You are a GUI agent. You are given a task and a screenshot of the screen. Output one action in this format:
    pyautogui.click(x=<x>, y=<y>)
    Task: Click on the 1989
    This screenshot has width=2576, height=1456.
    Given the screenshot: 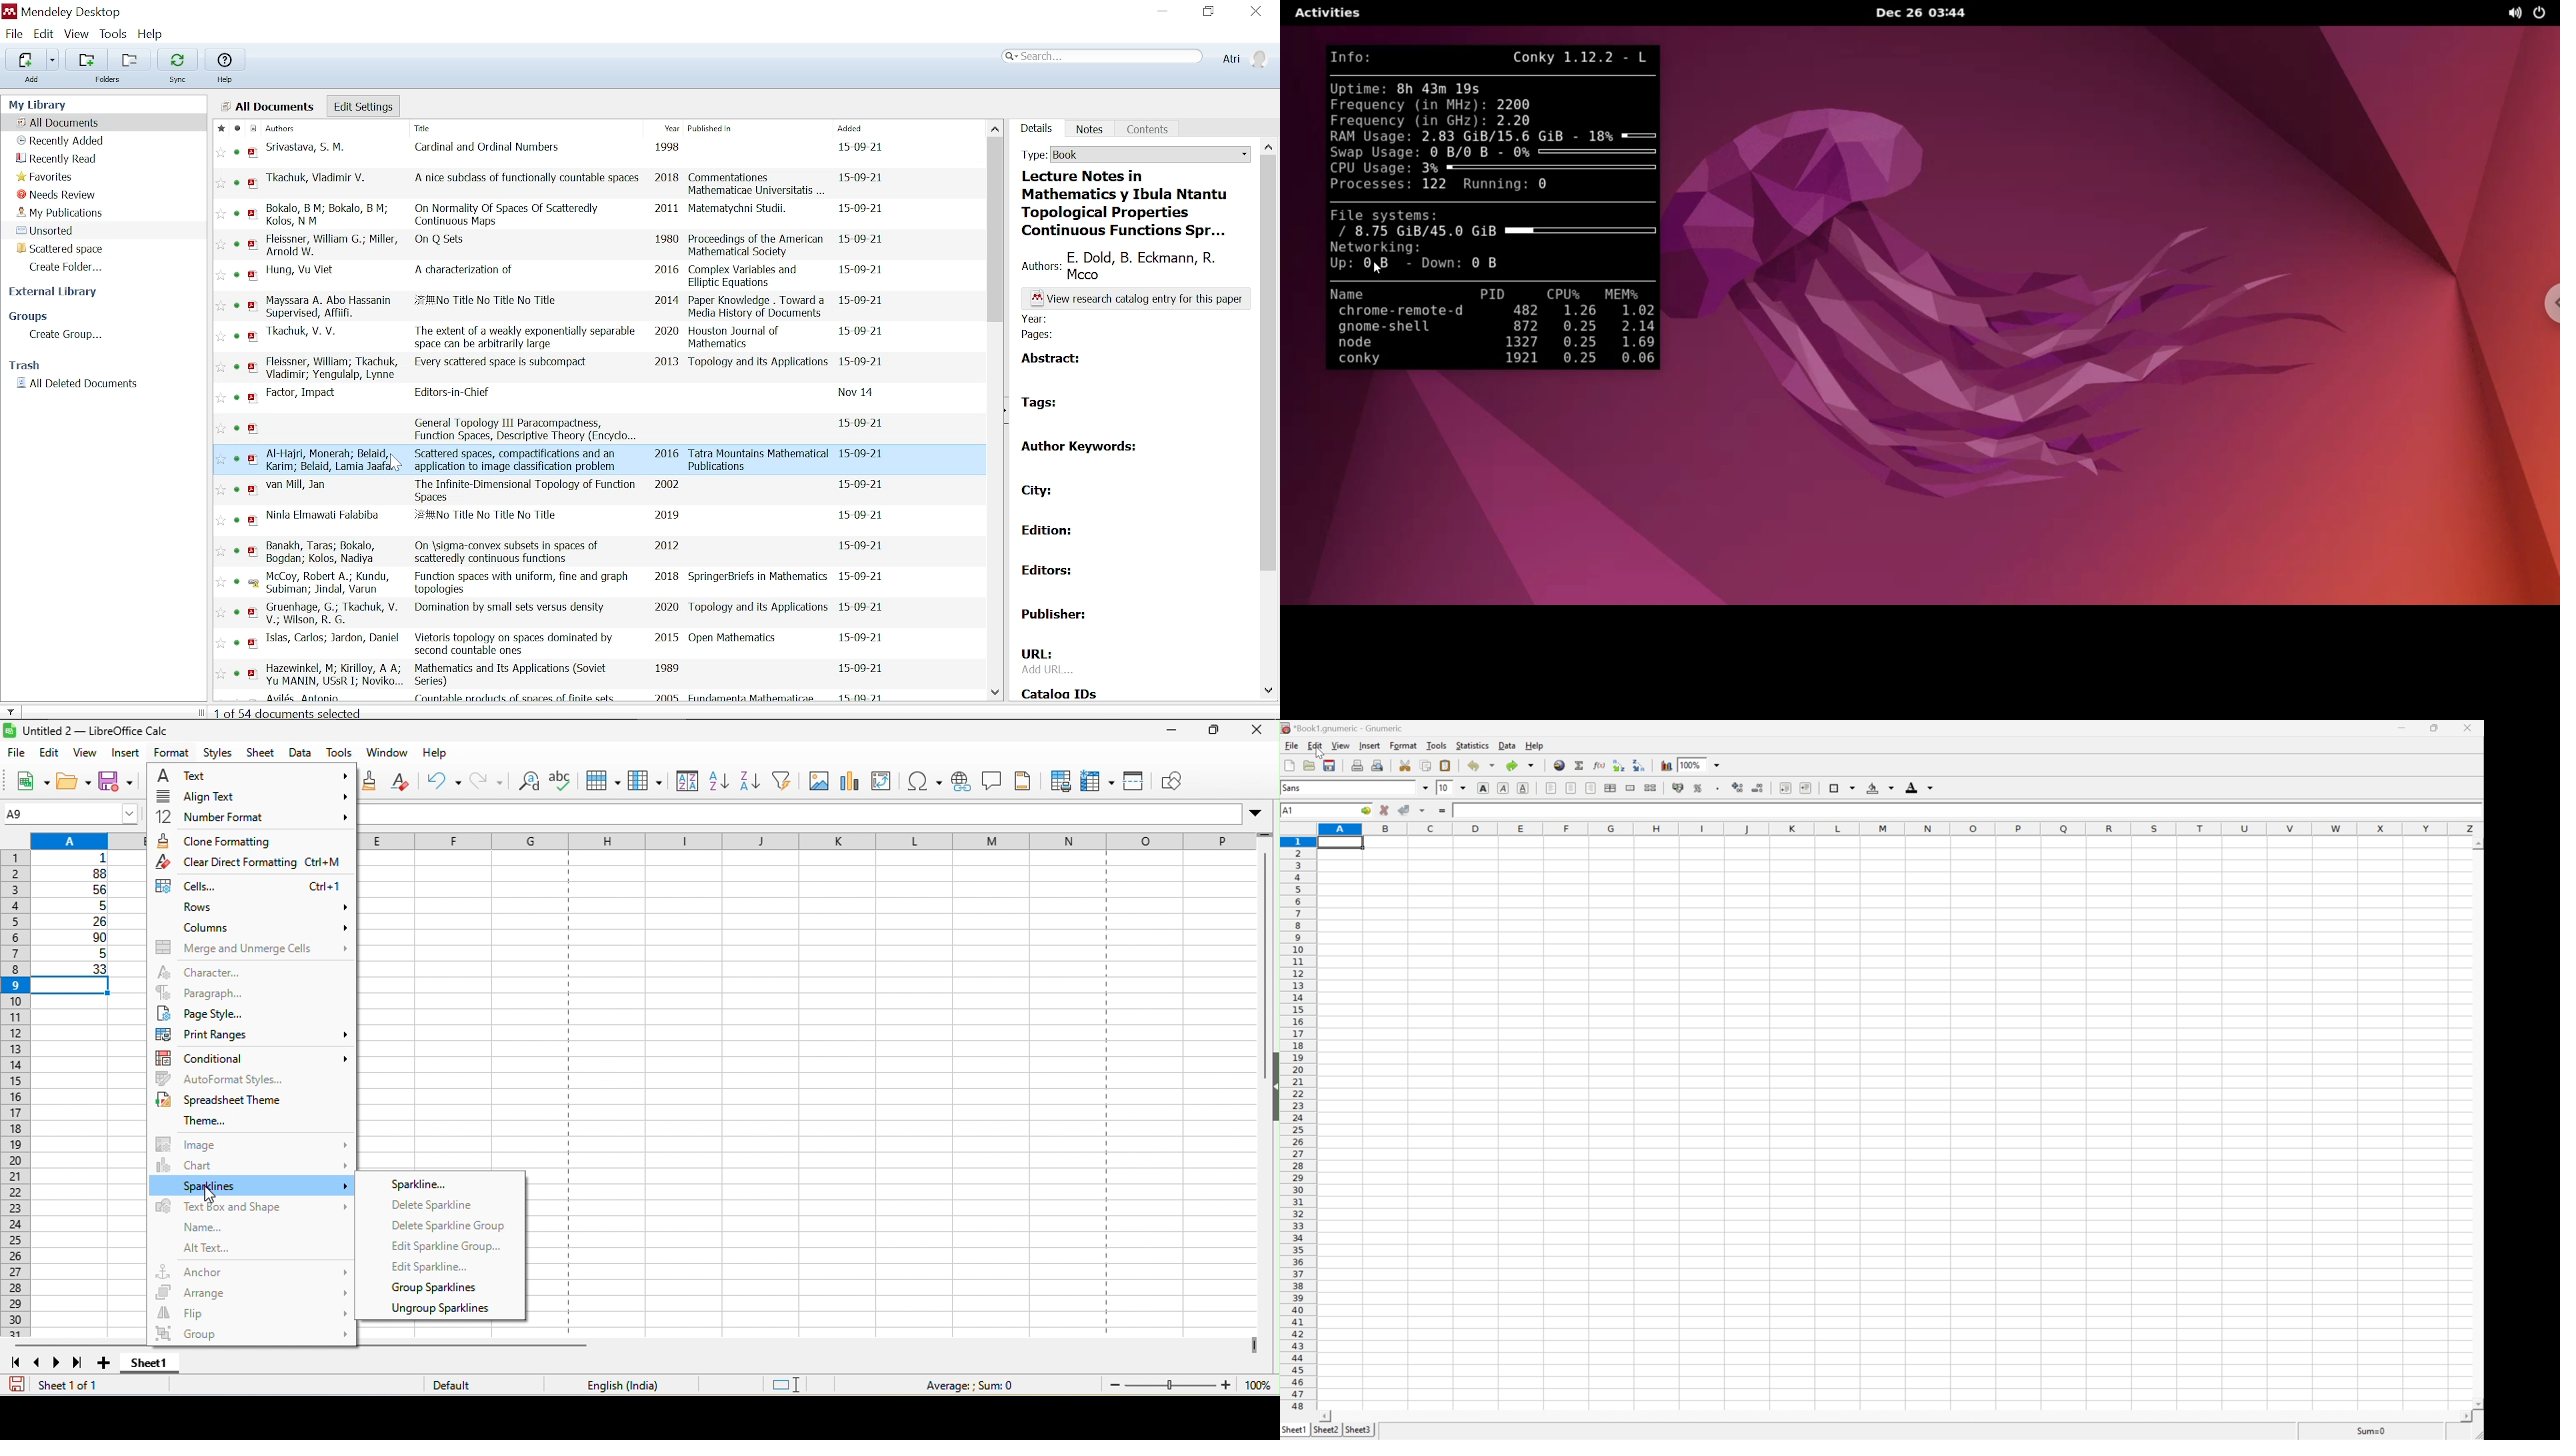 What is the action you would take?
    pyautogui.click(x=667, y=669)
    